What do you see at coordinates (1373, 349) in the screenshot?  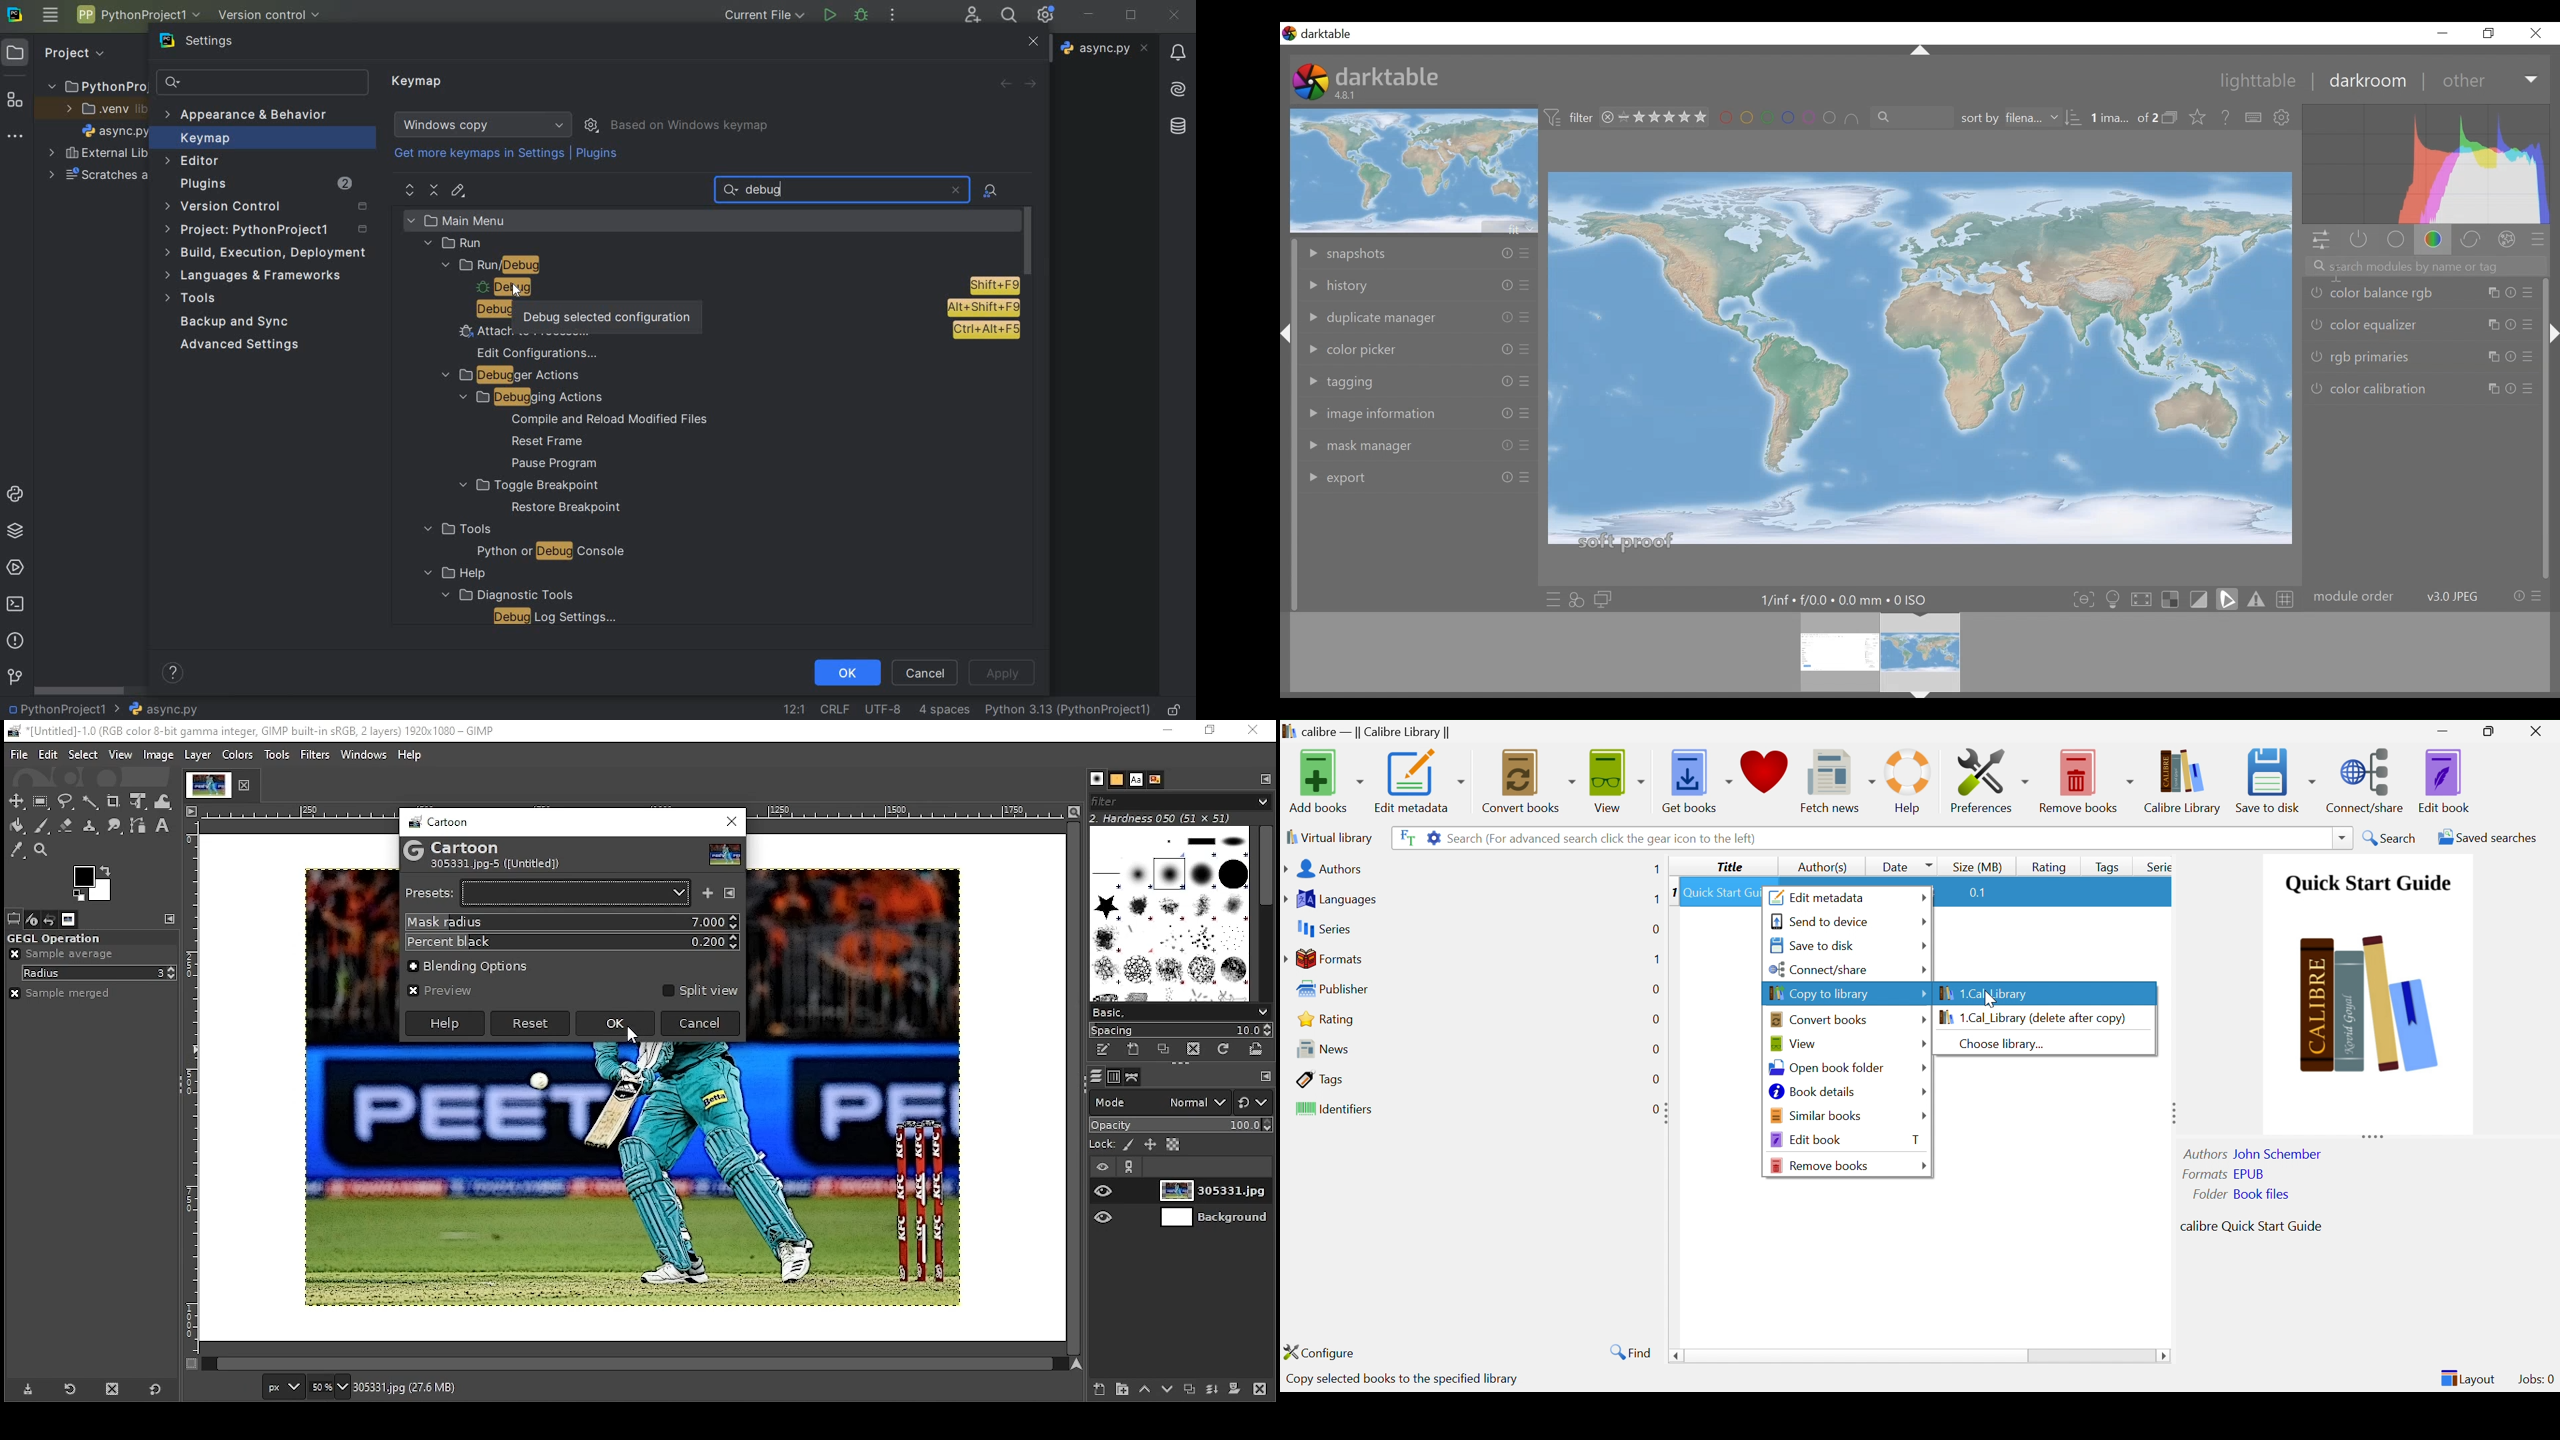 I see `color picker` at bounding box center [1373, 349].